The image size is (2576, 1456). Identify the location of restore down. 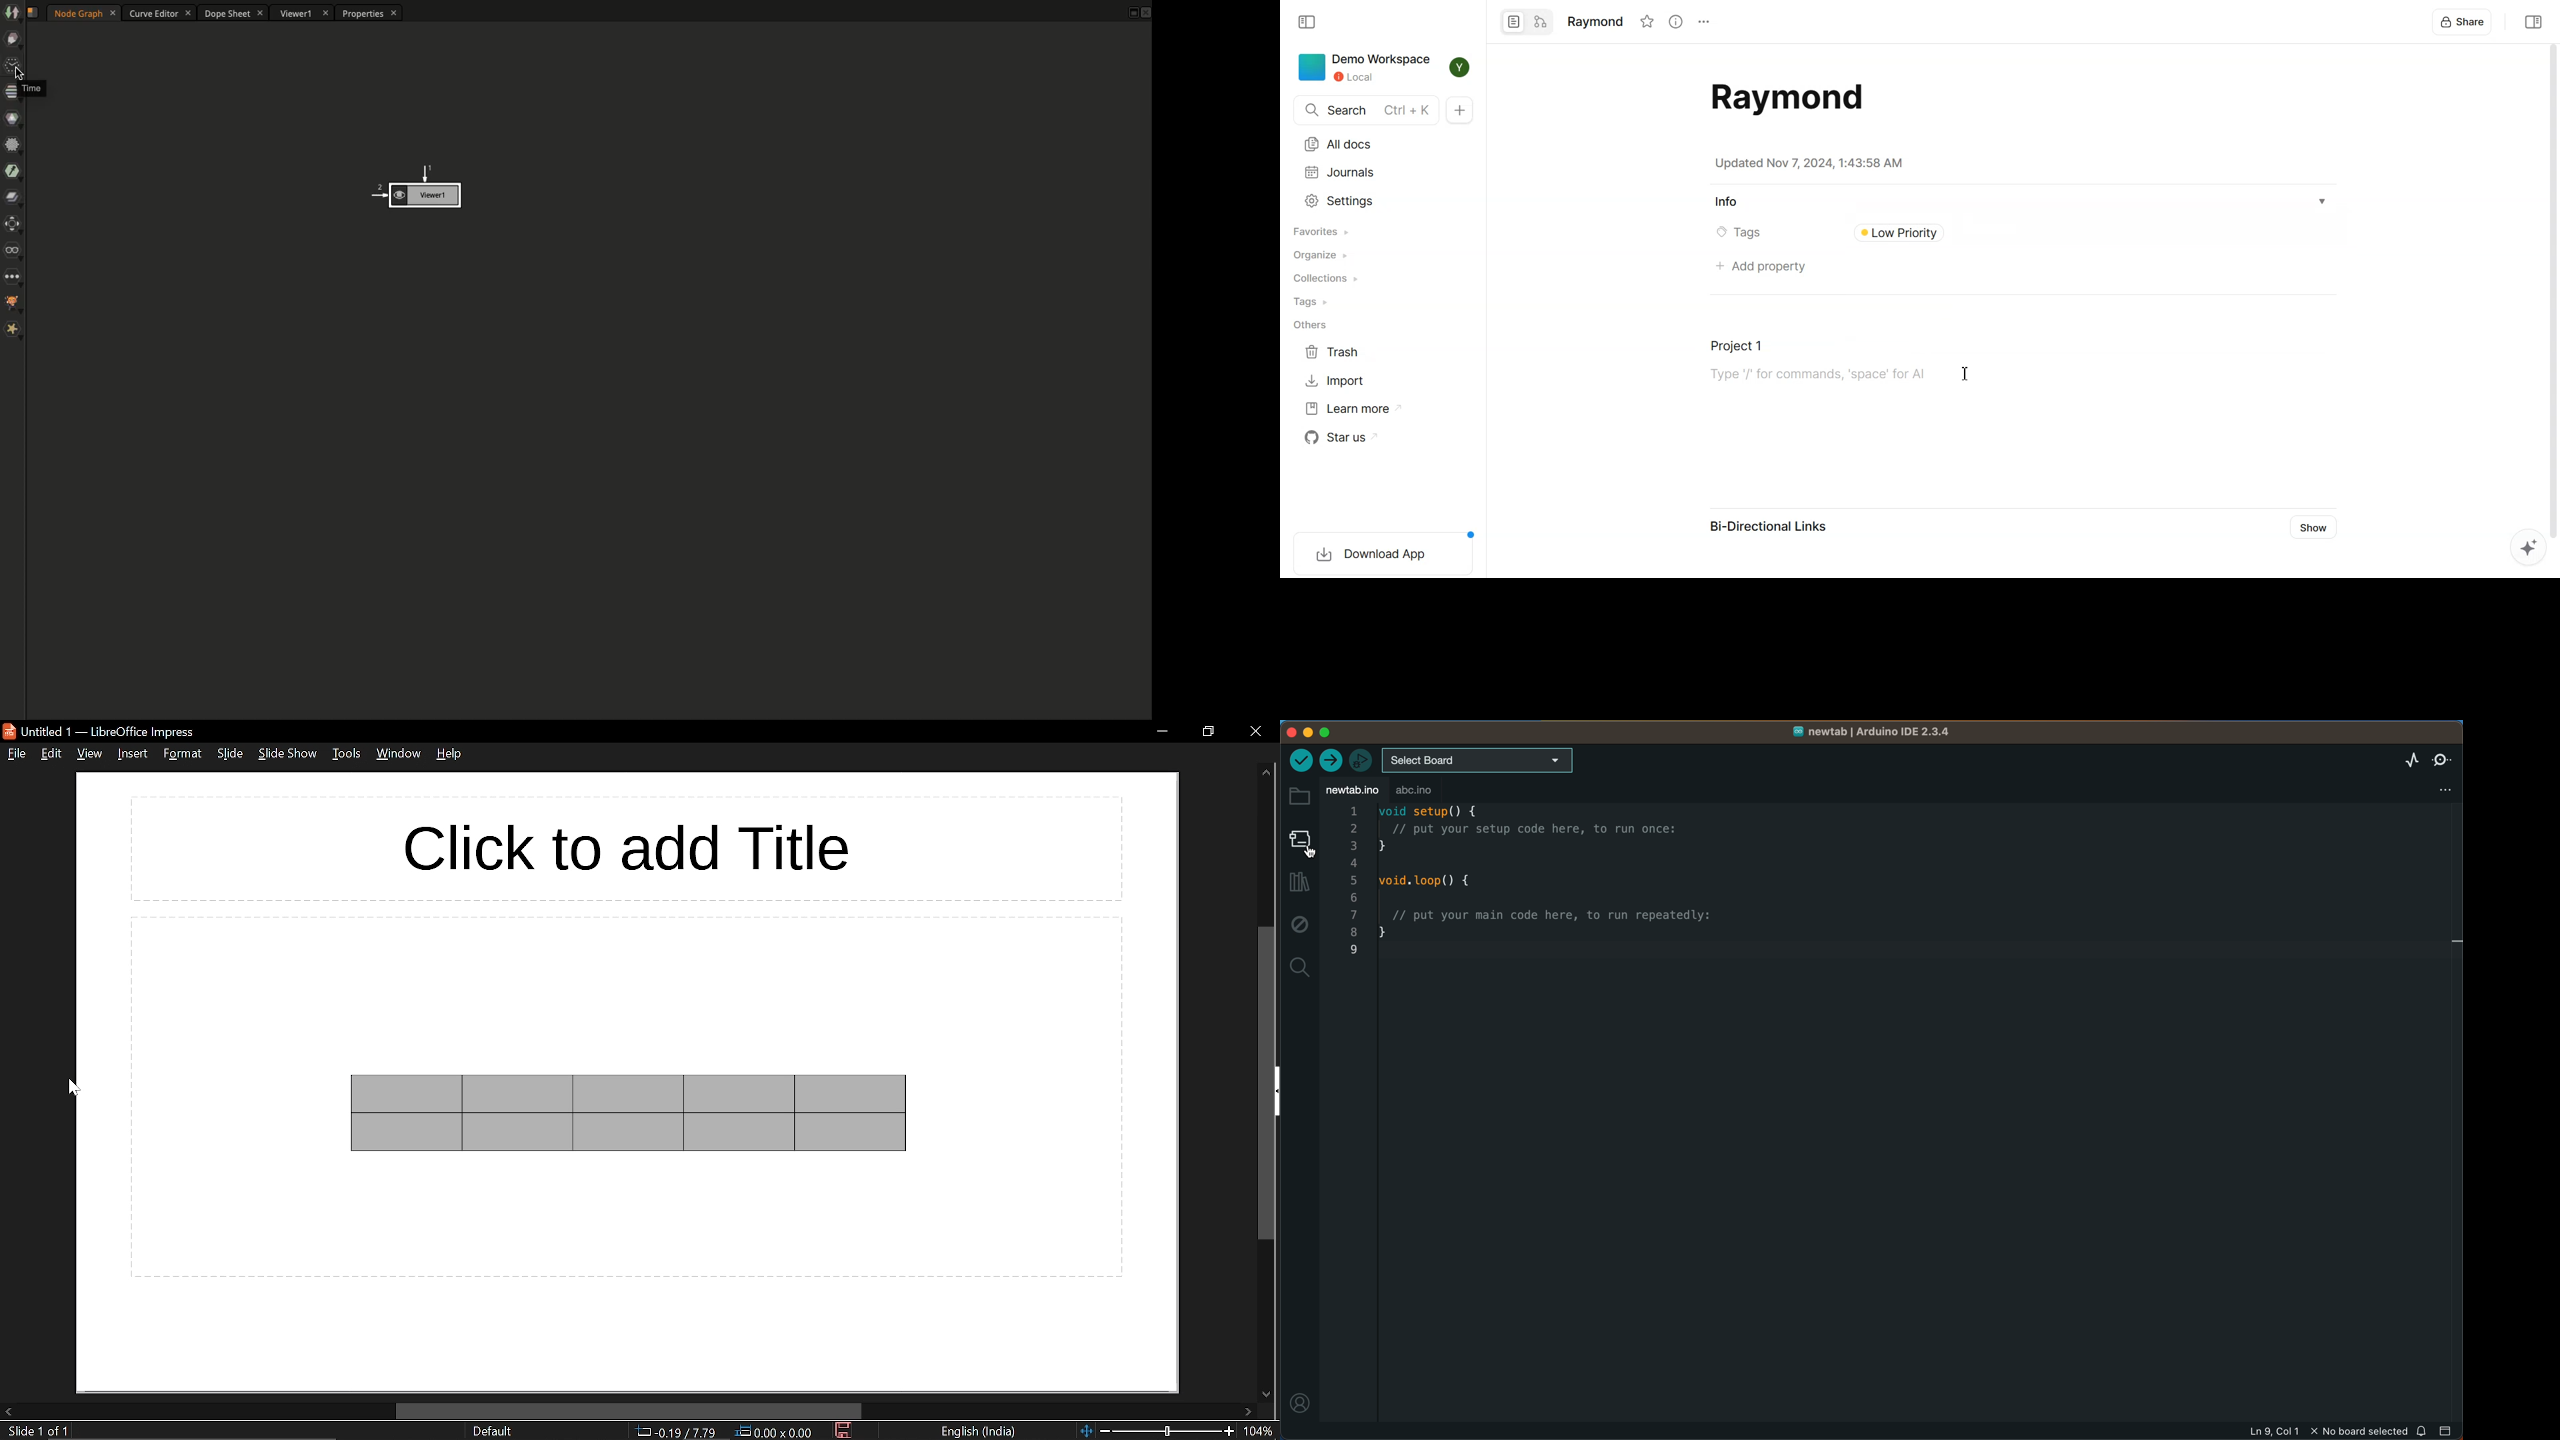
(1205, 734).